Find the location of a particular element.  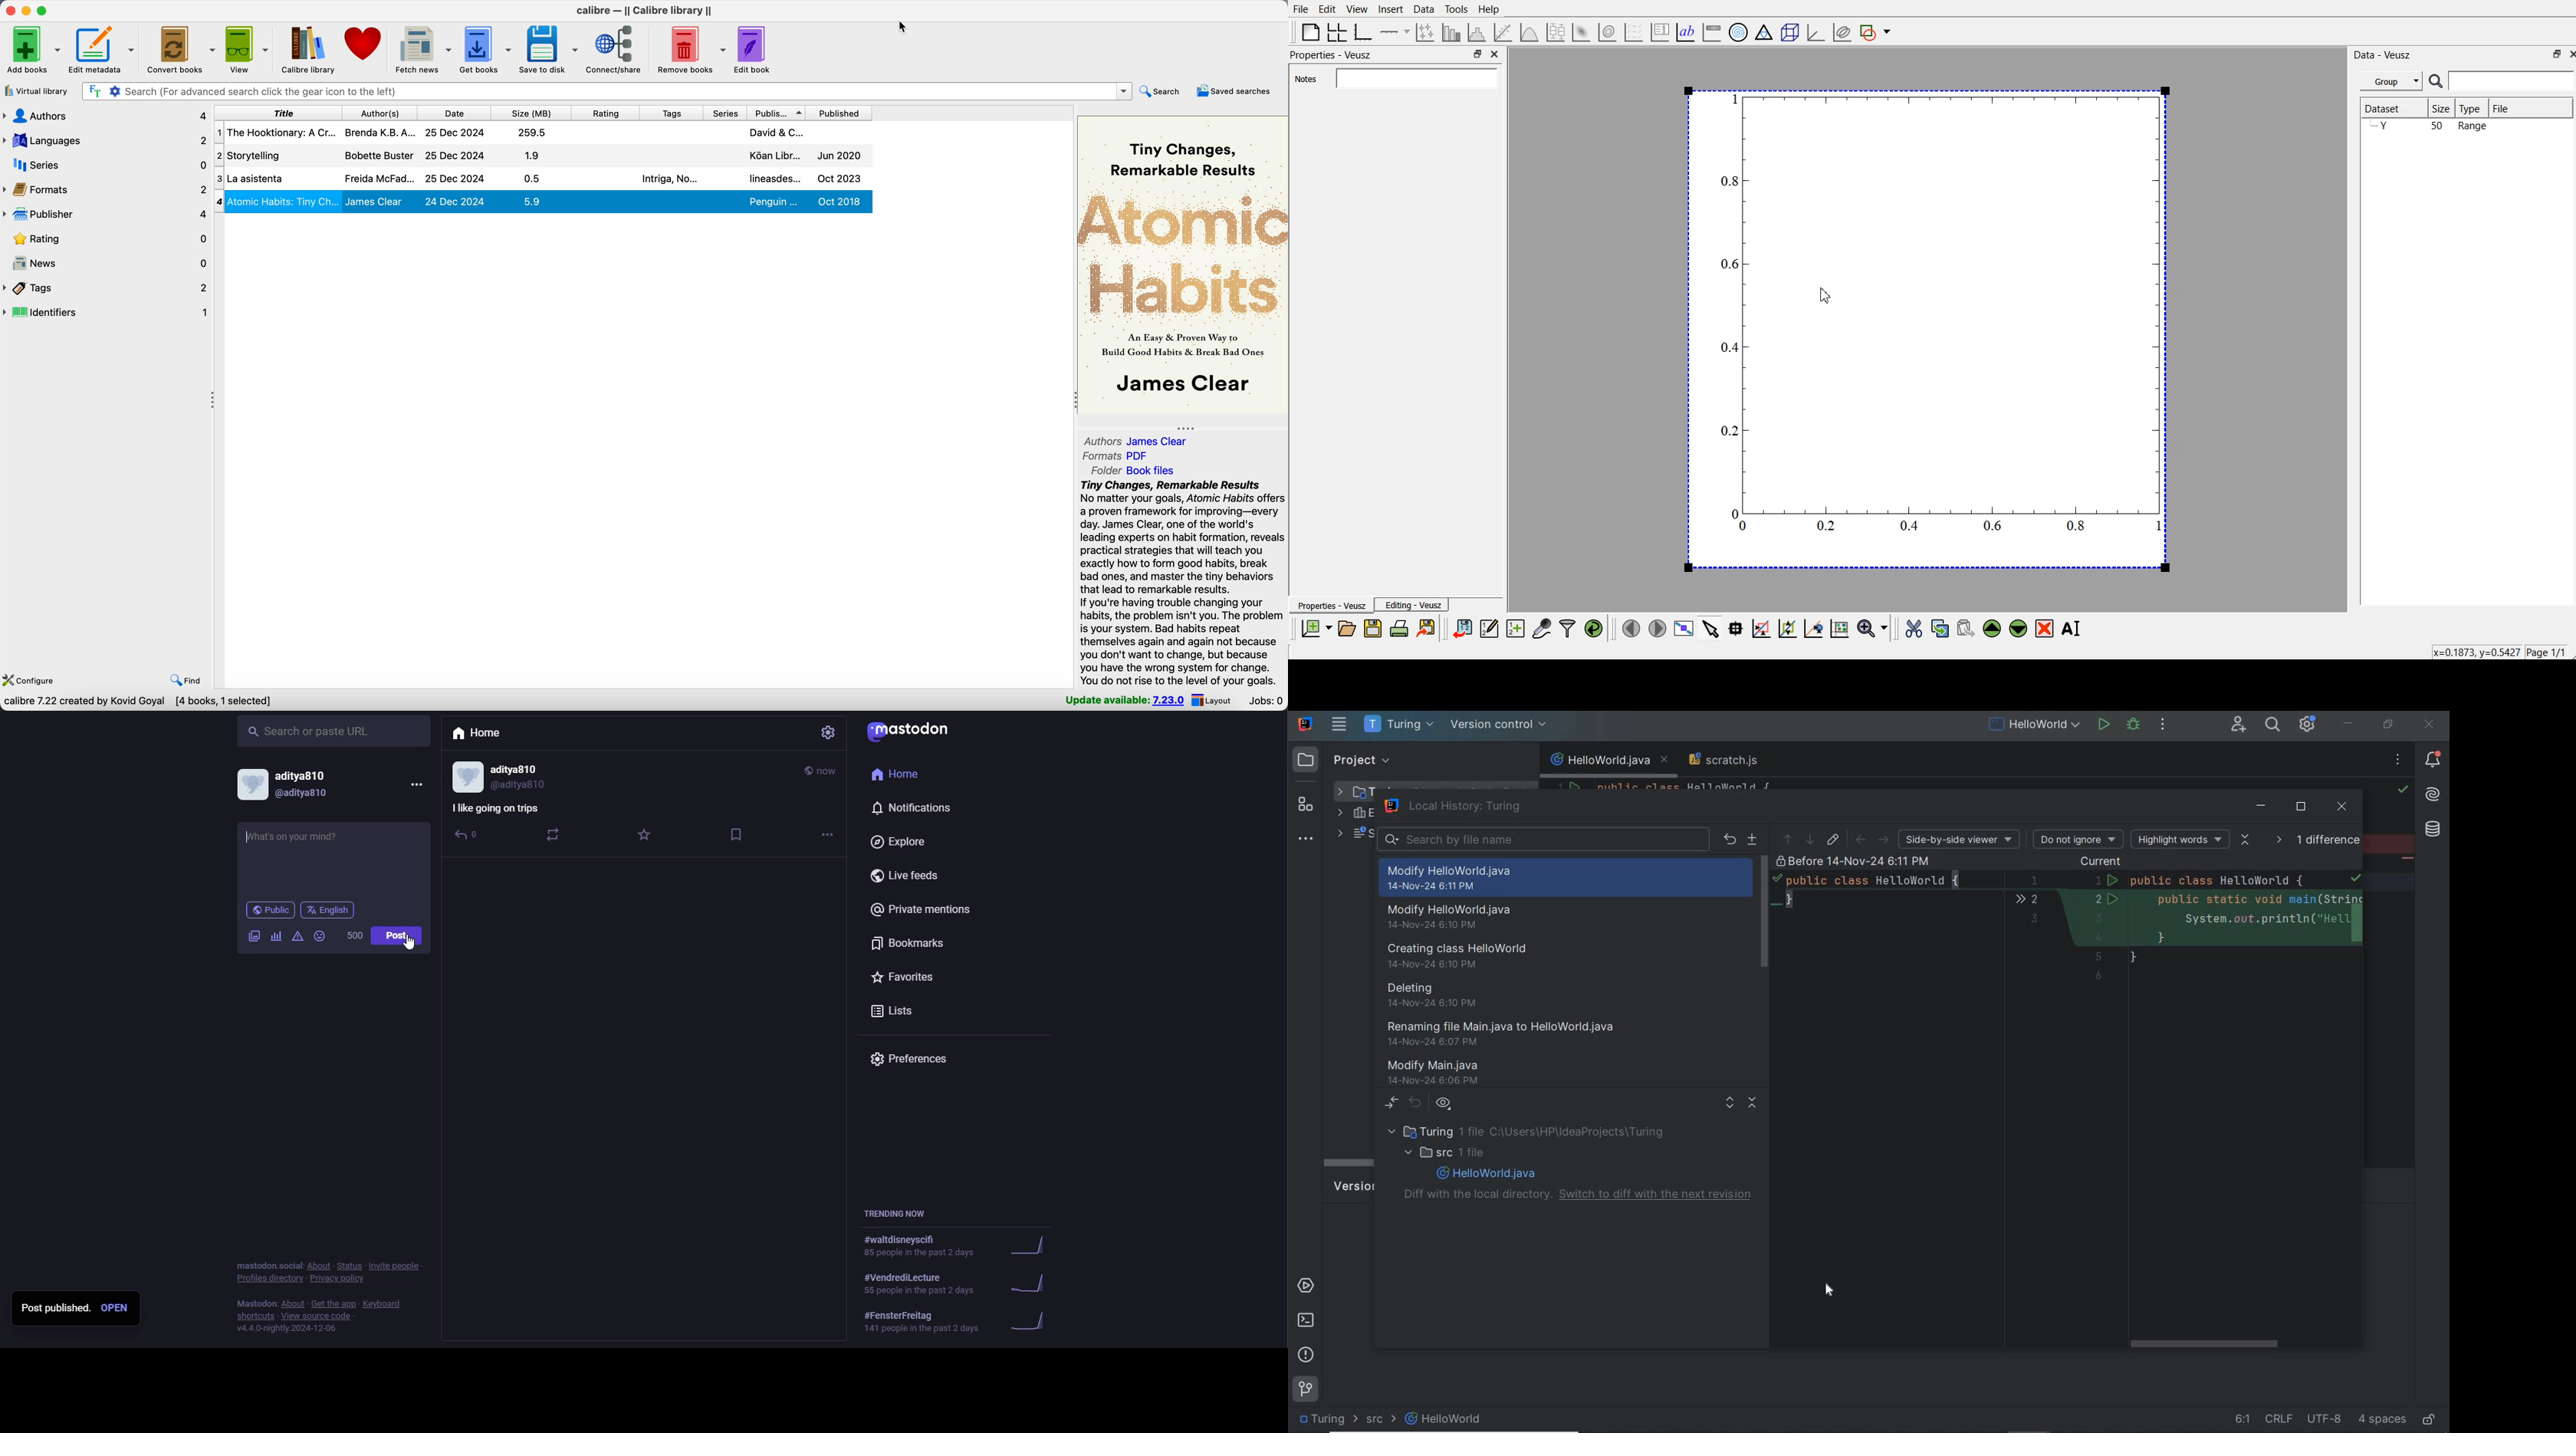

calibre library is located at coordinates (309, 51).